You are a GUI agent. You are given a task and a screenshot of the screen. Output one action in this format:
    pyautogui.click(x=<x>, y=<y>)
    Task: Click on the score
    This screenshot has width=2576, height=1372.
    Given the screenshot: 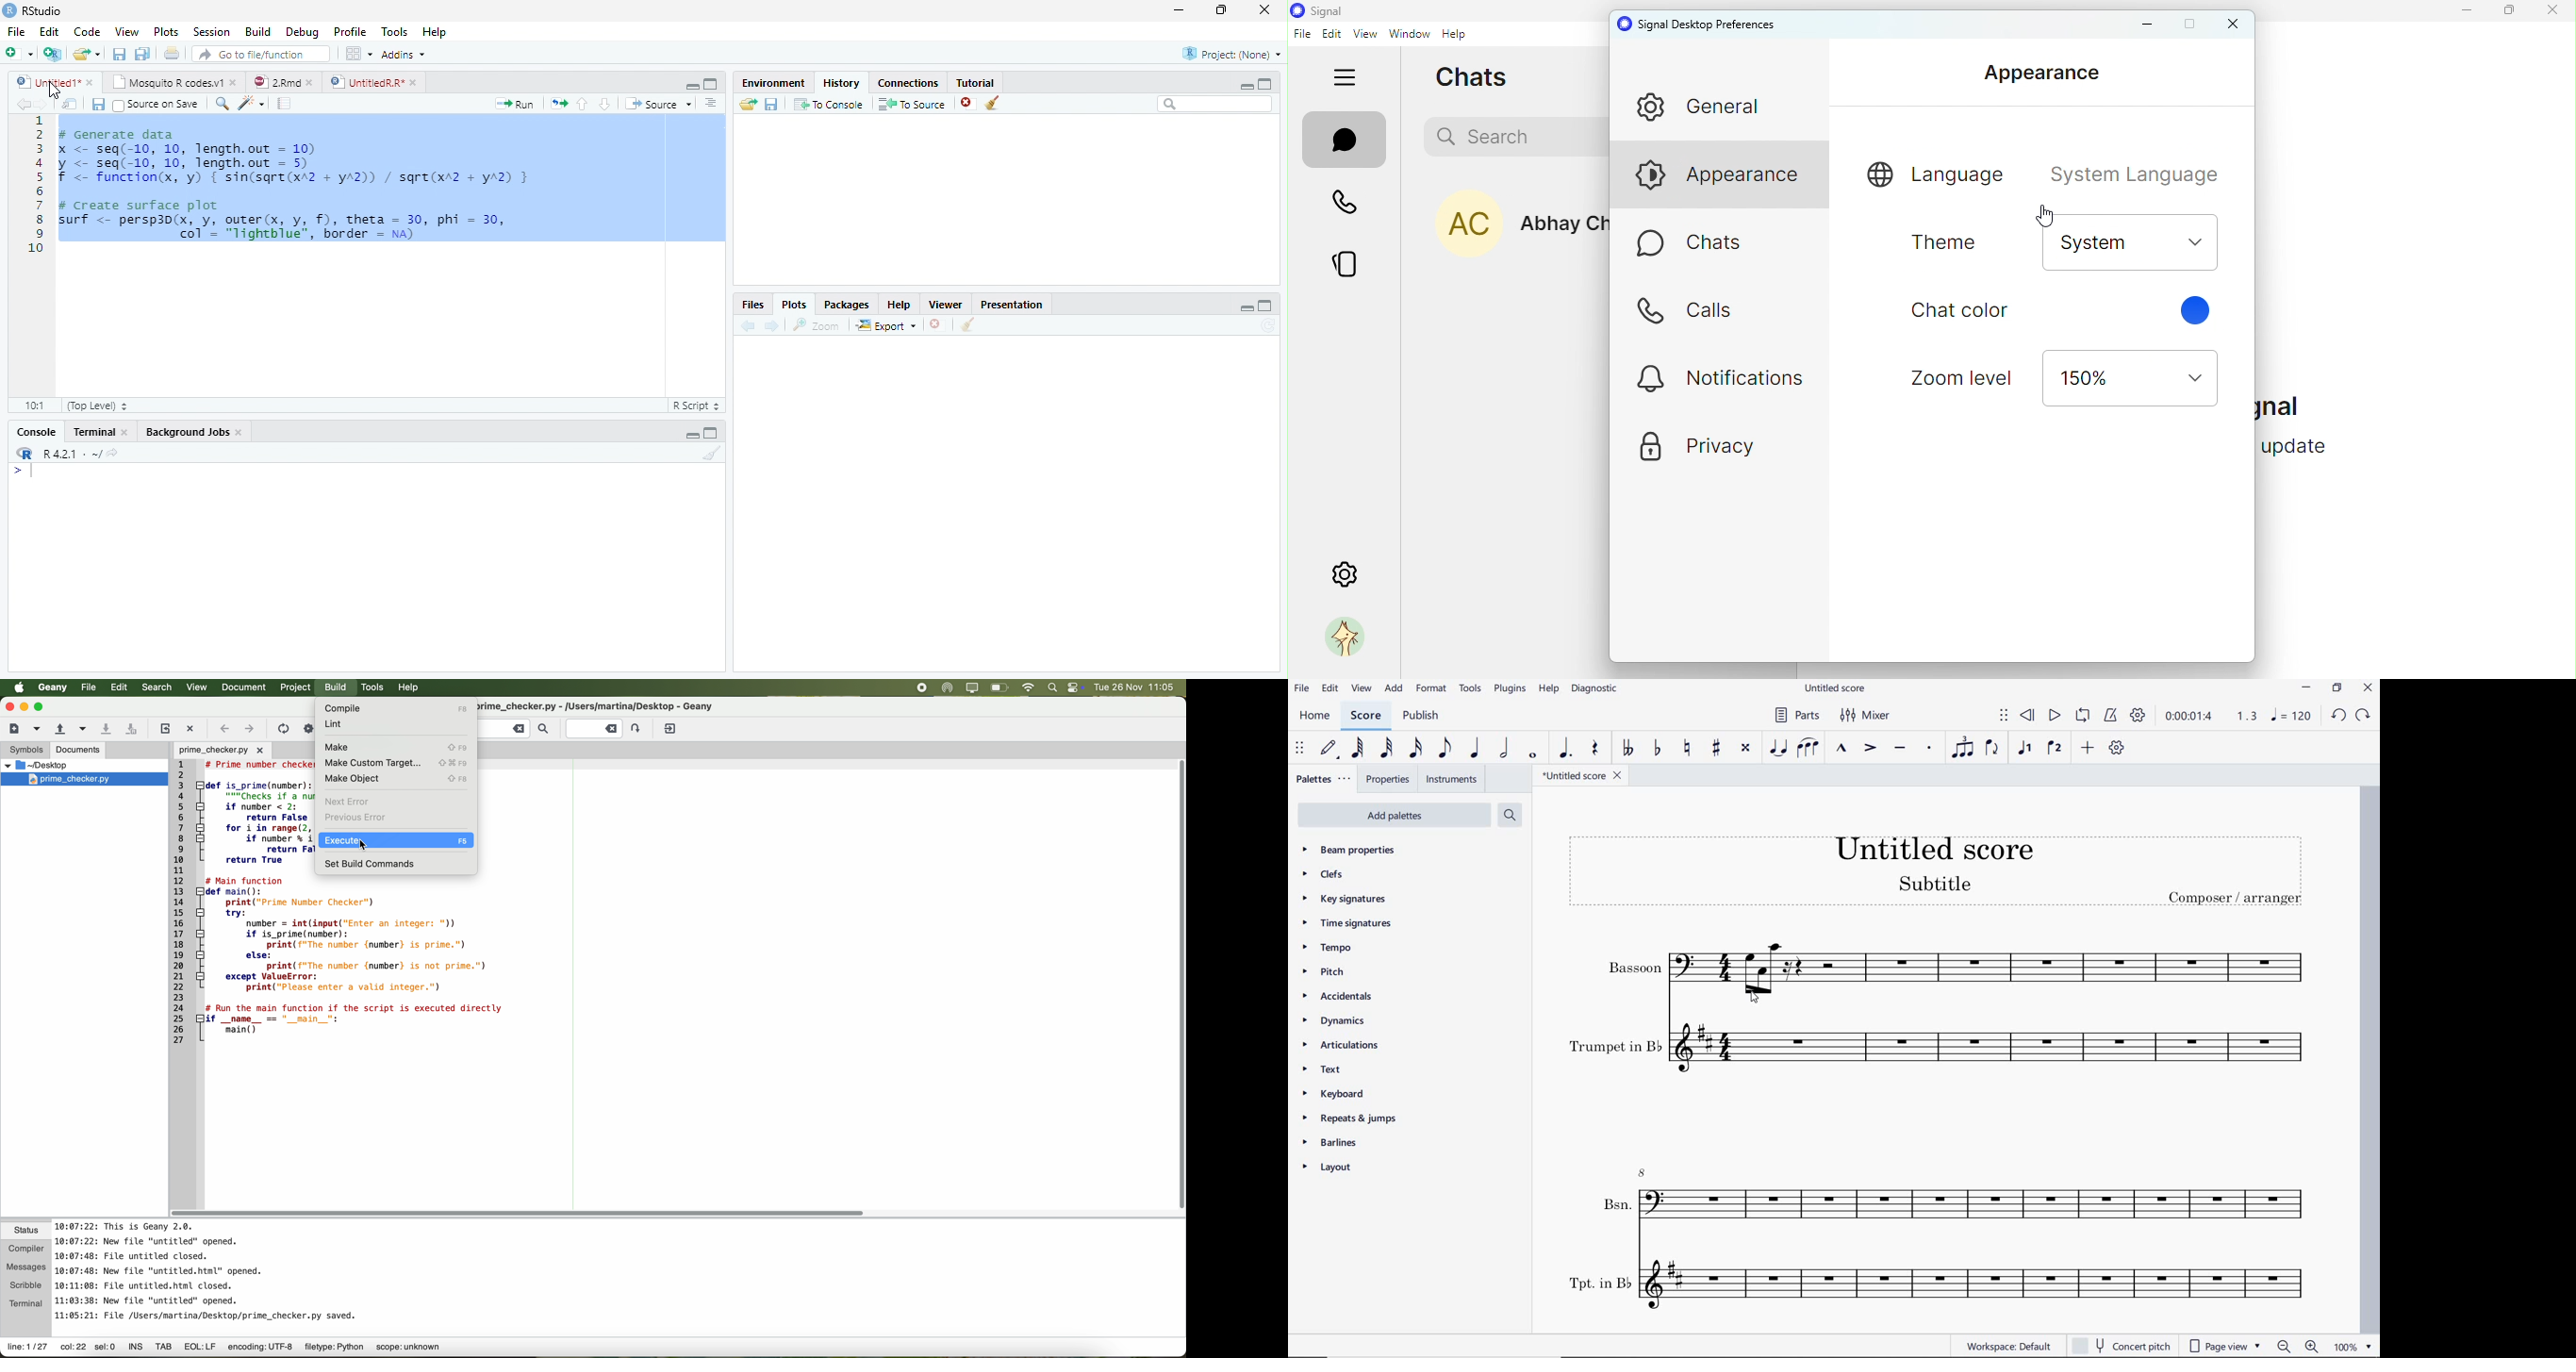 What is the action you would take?
    pyautogui.click(x=1365, y=715)
    